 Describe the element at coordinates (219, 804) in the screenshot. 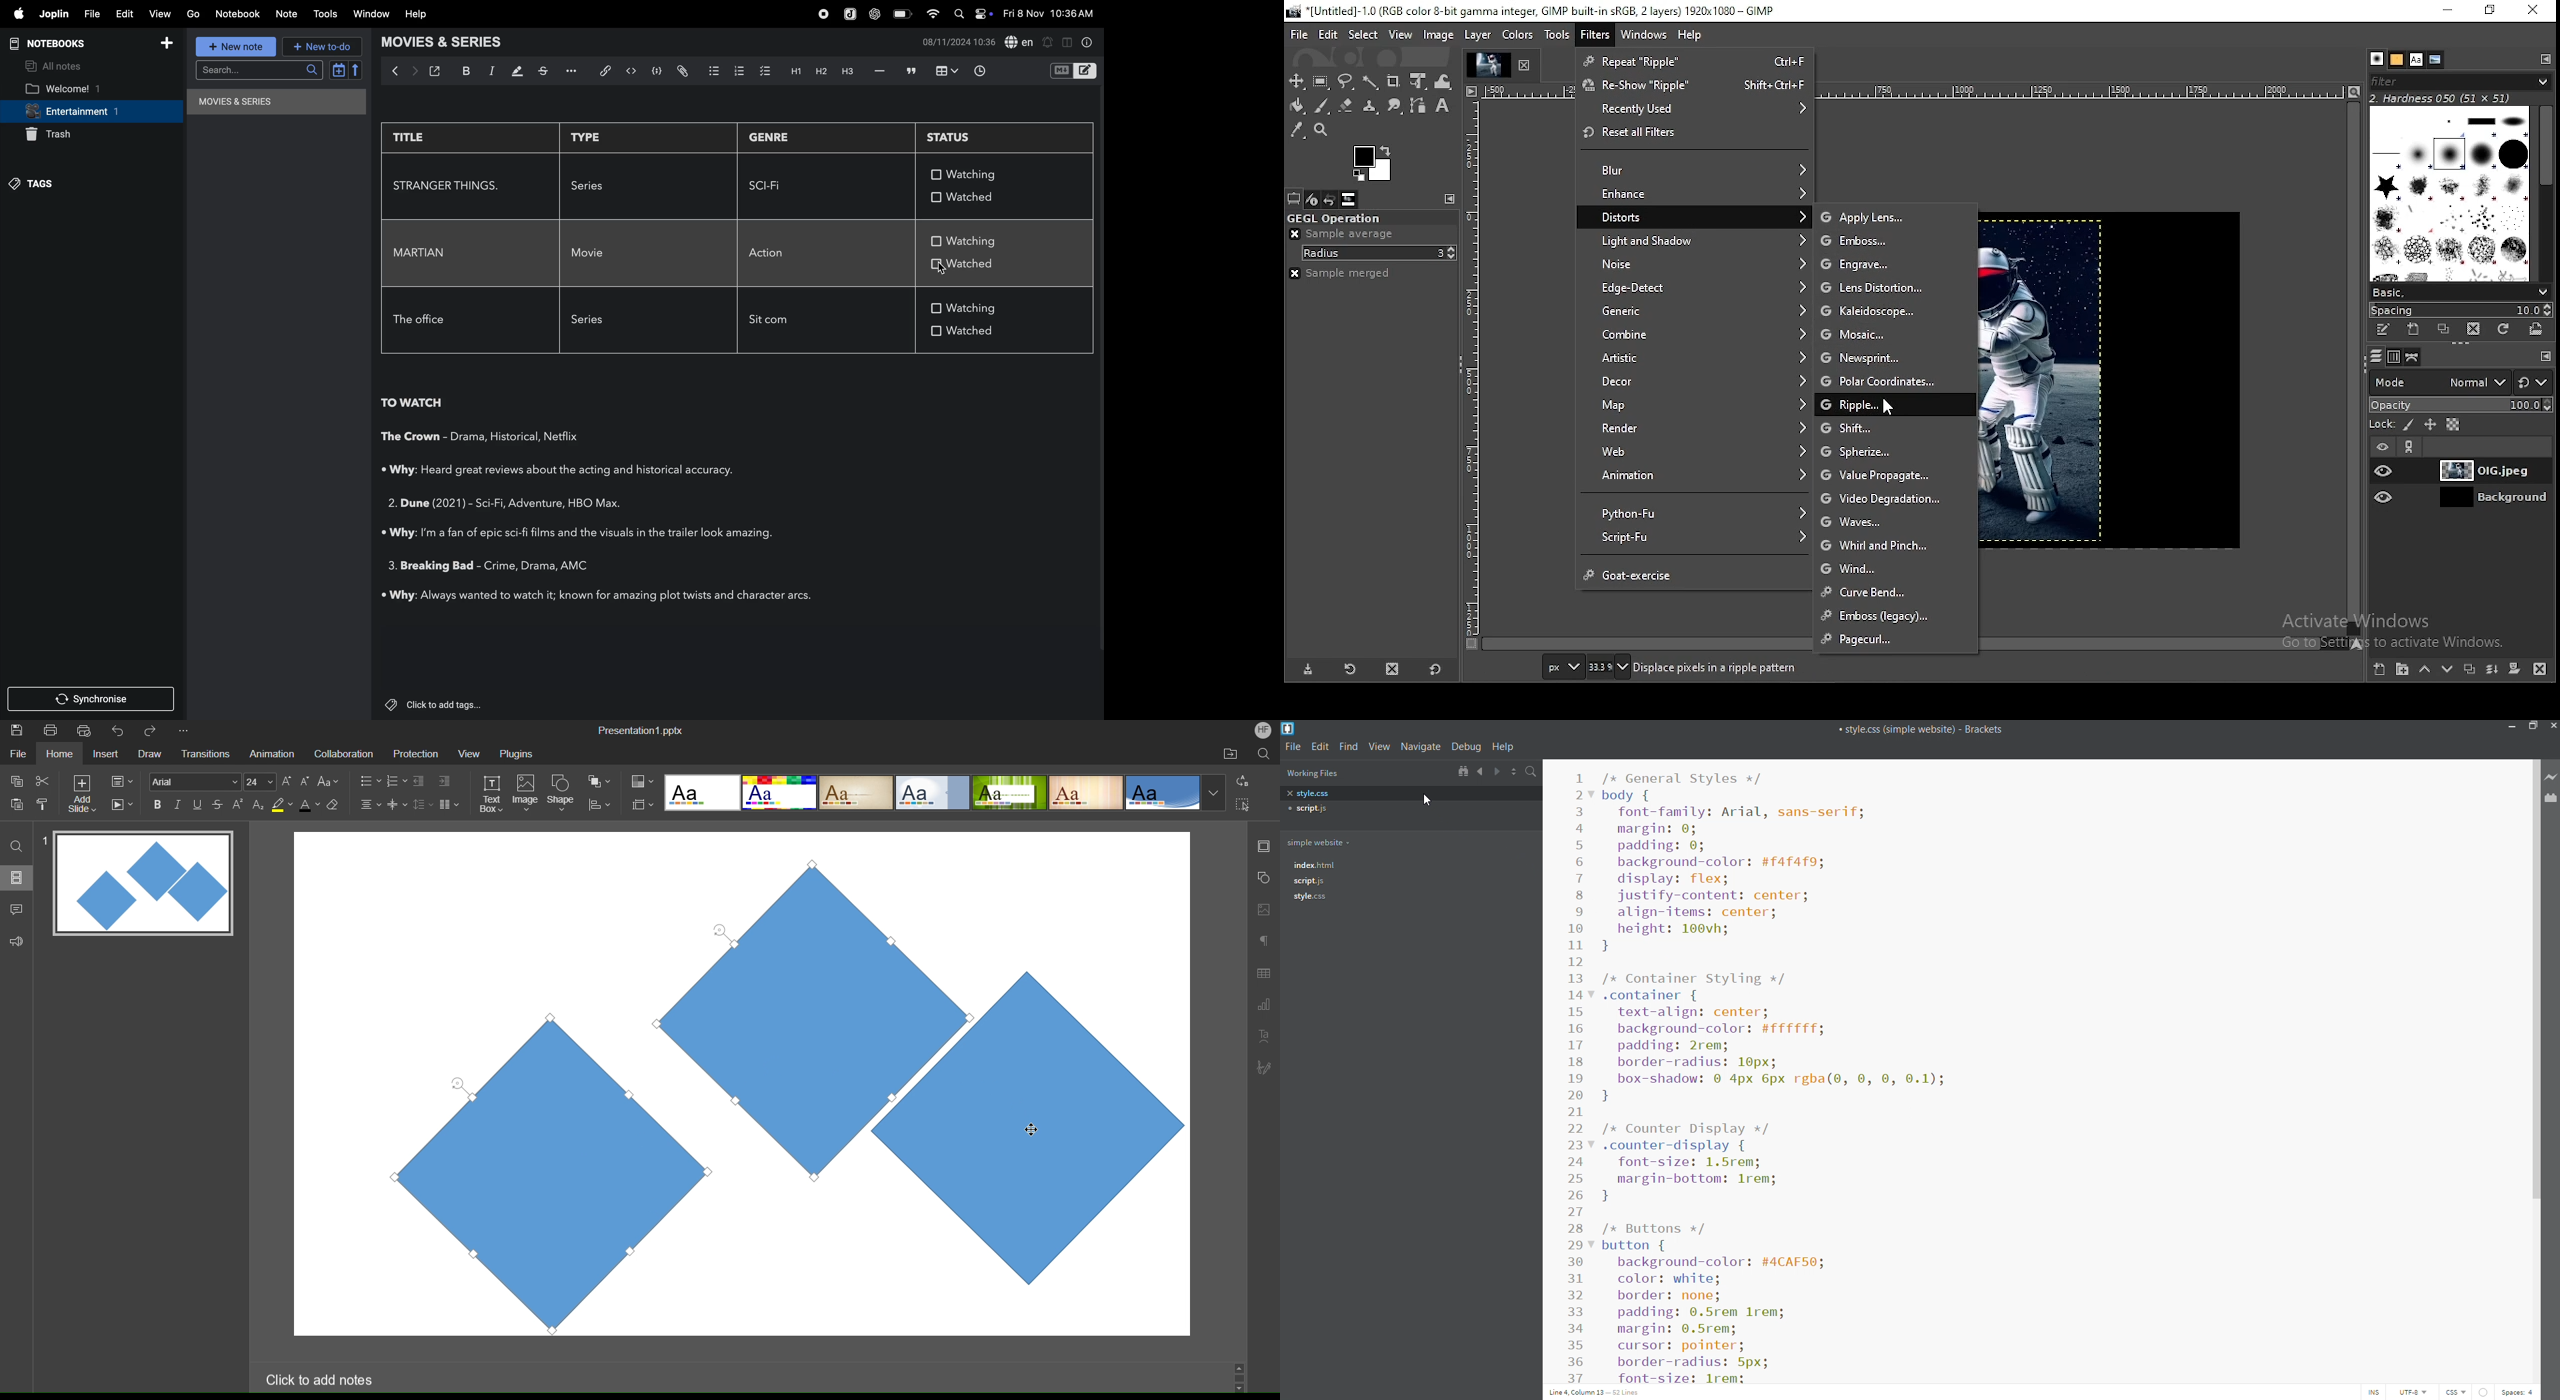

I see `Strikethrough` at that location.